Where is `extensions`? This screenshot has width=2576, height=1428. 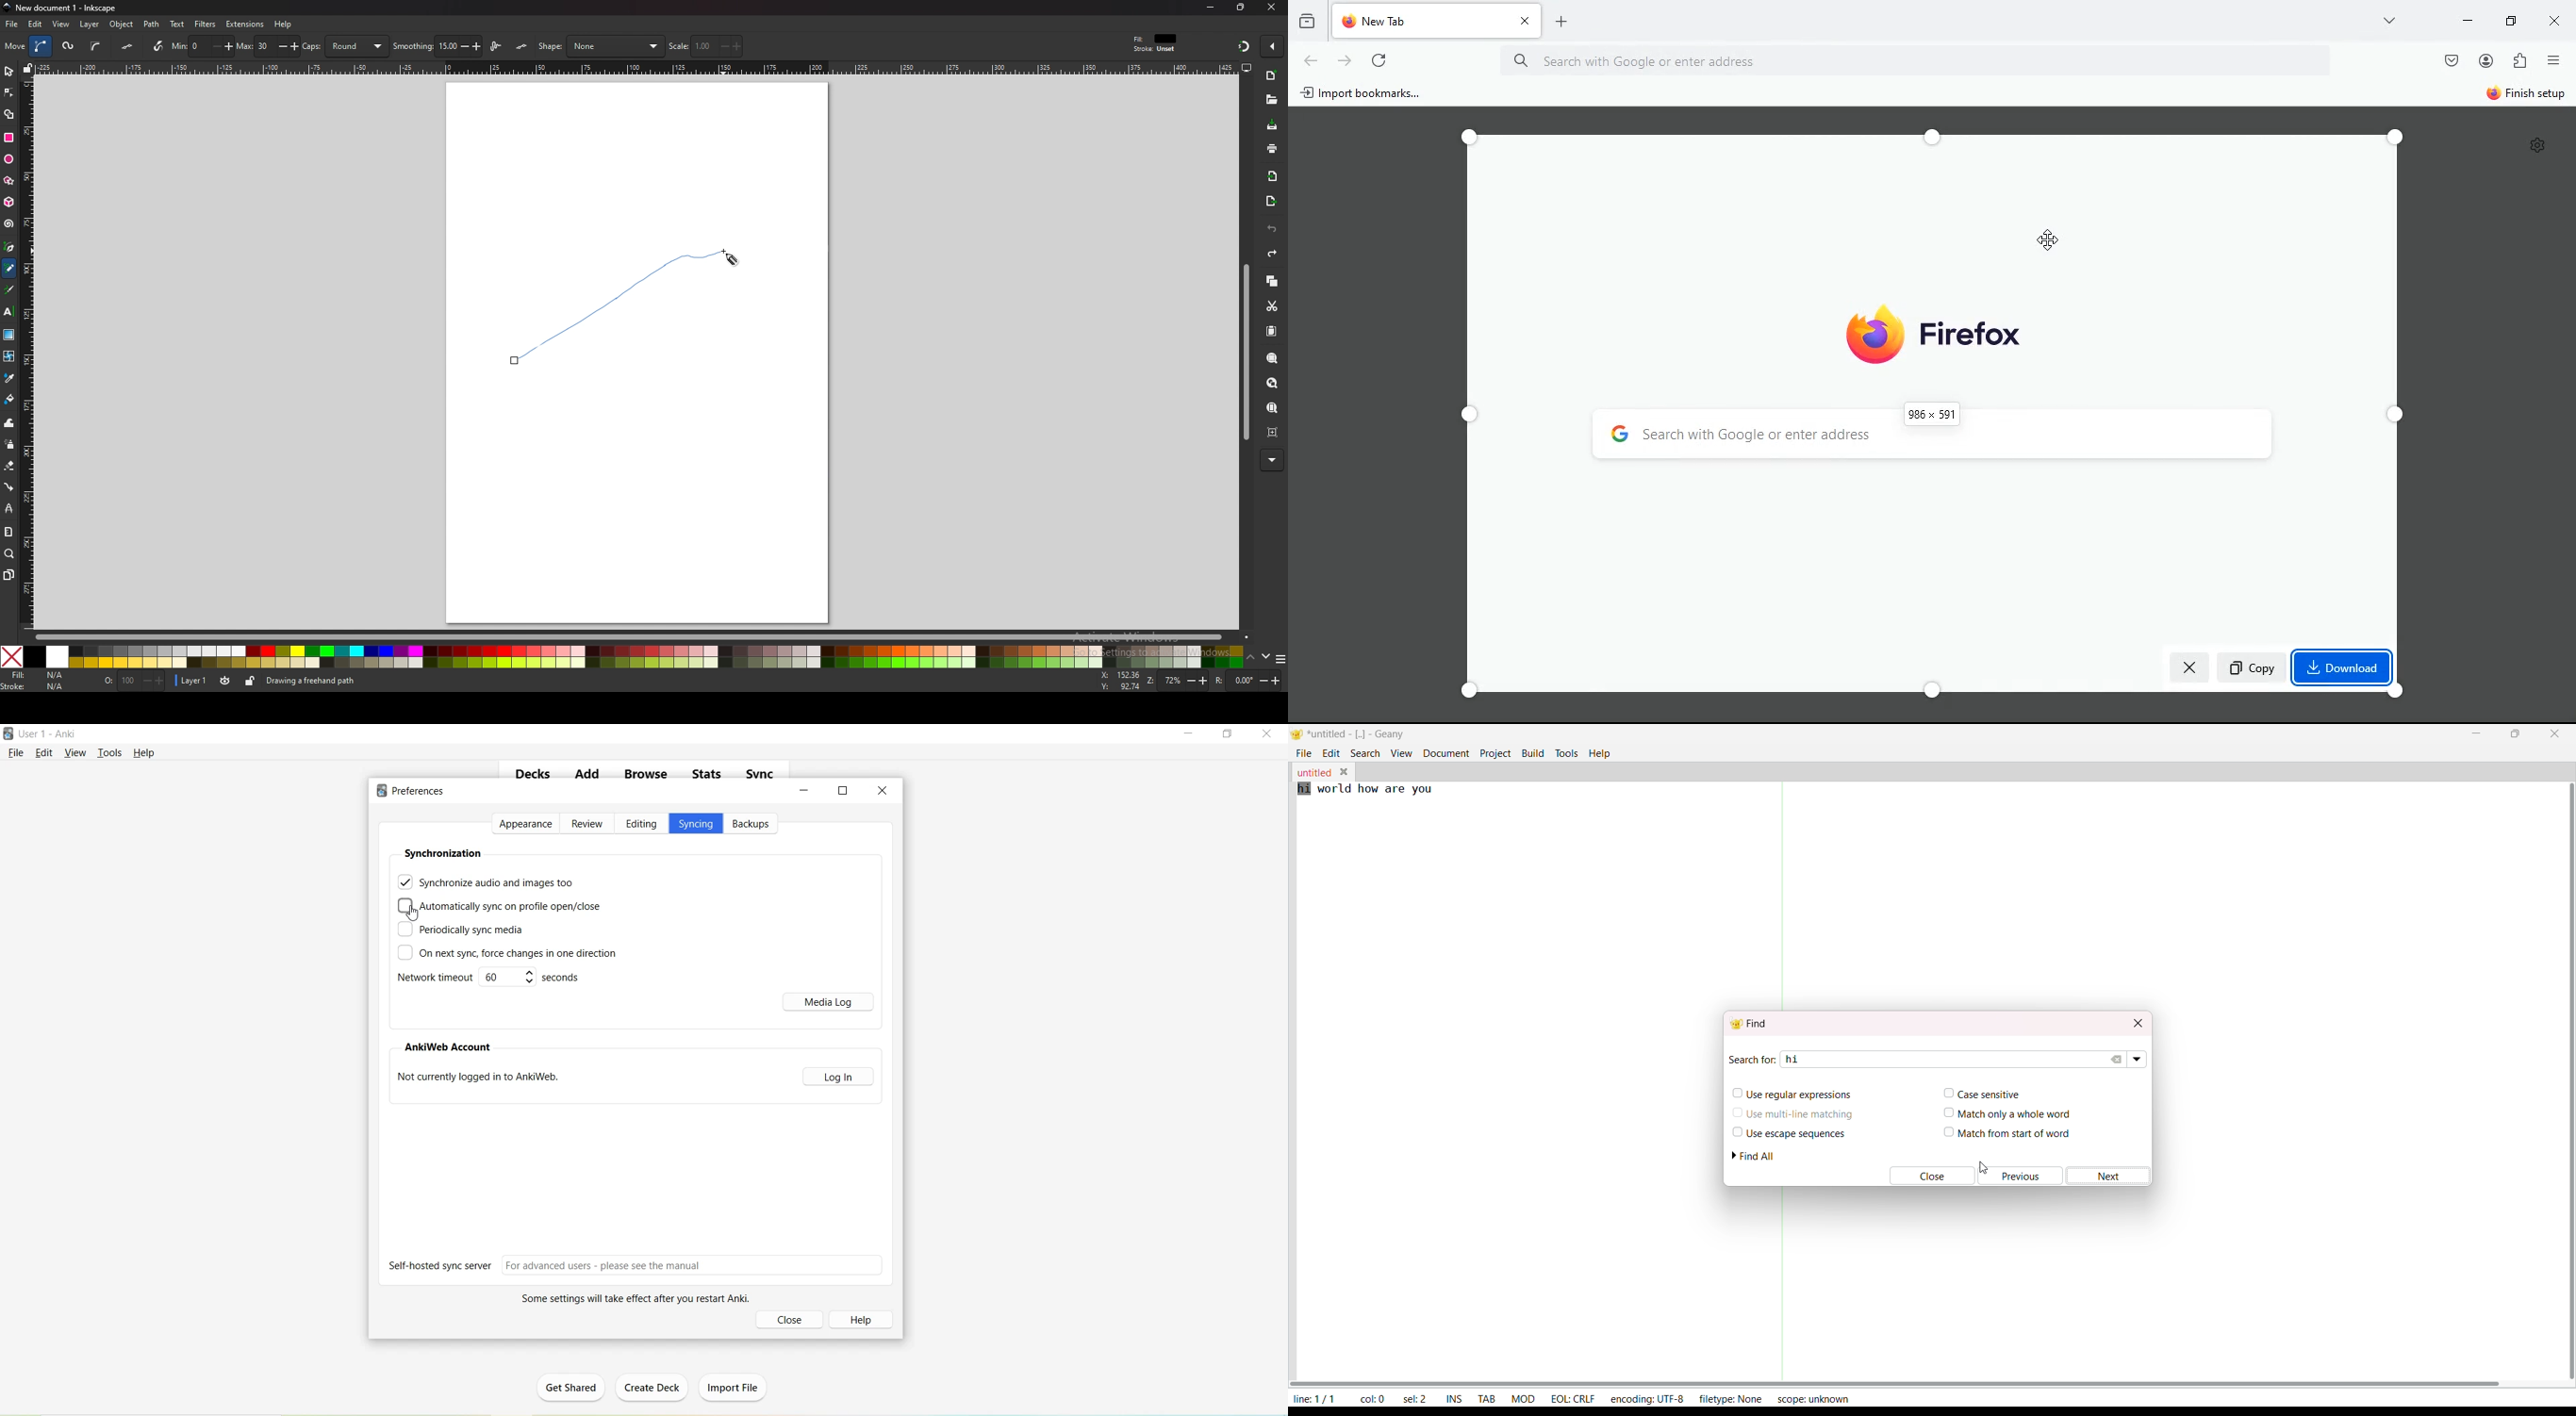
extensions is located at coordinates (2518, 61).